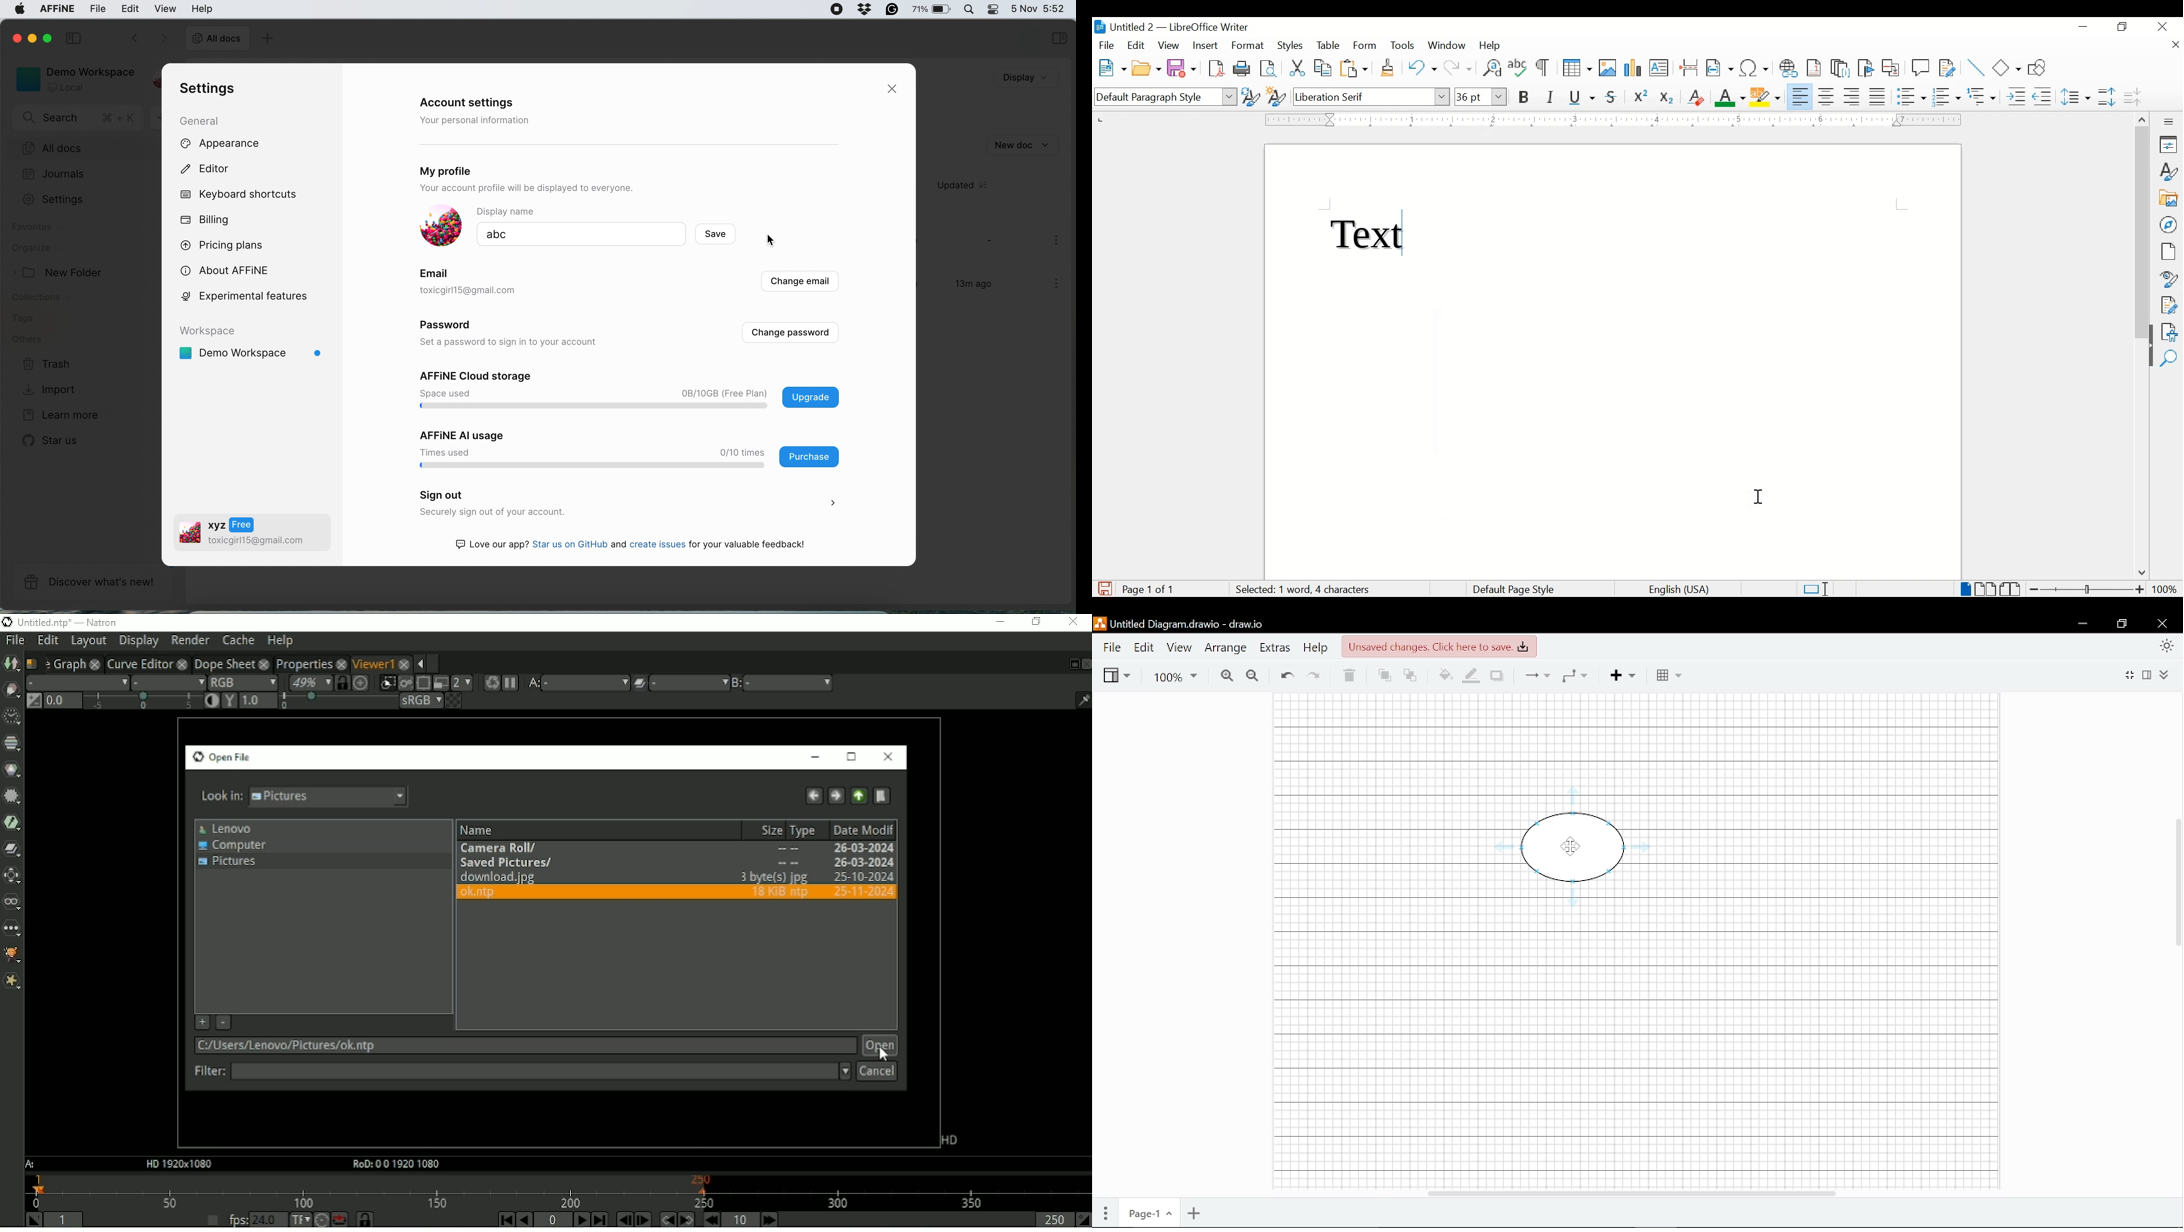 Image resolution: width=2184 pixels, height=1232 pixels. Describe the element at coordinates (35, 249) in the screenshot. I see `organize` at that location.